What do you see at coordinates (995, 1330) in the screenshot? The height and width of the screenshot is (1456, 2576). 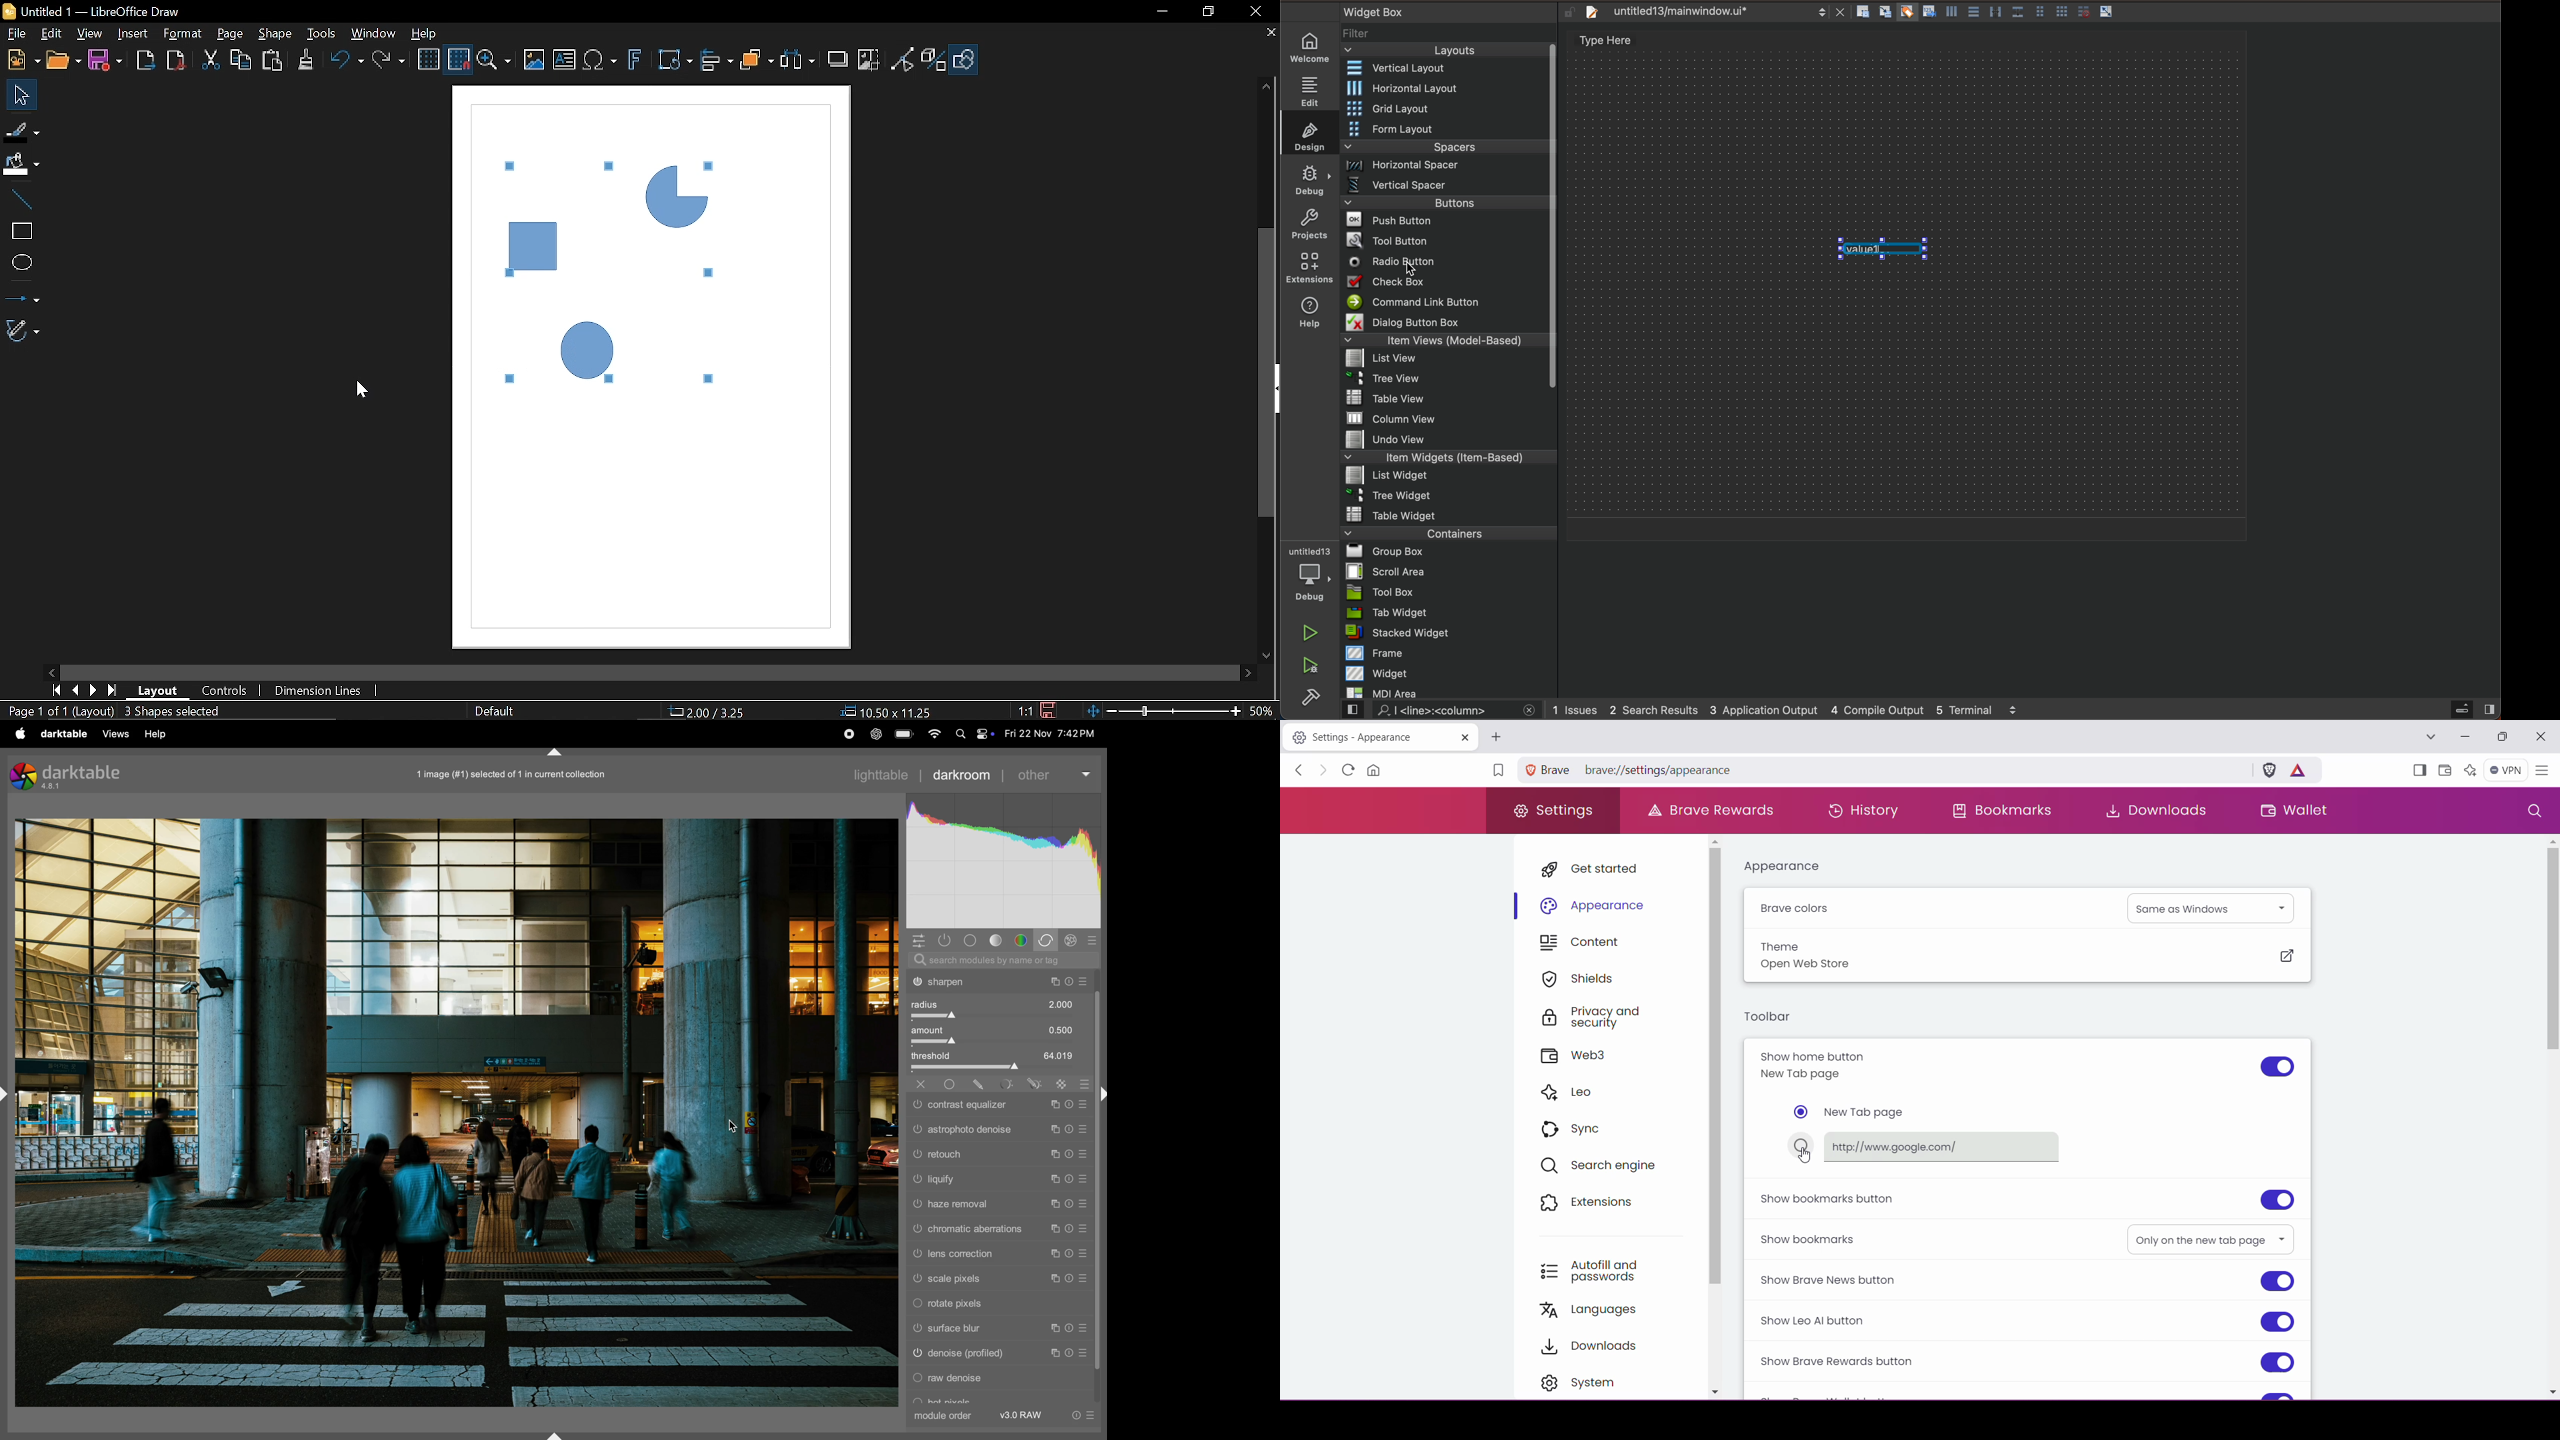 I see `surface blur` at bounding box center [995, 1330].